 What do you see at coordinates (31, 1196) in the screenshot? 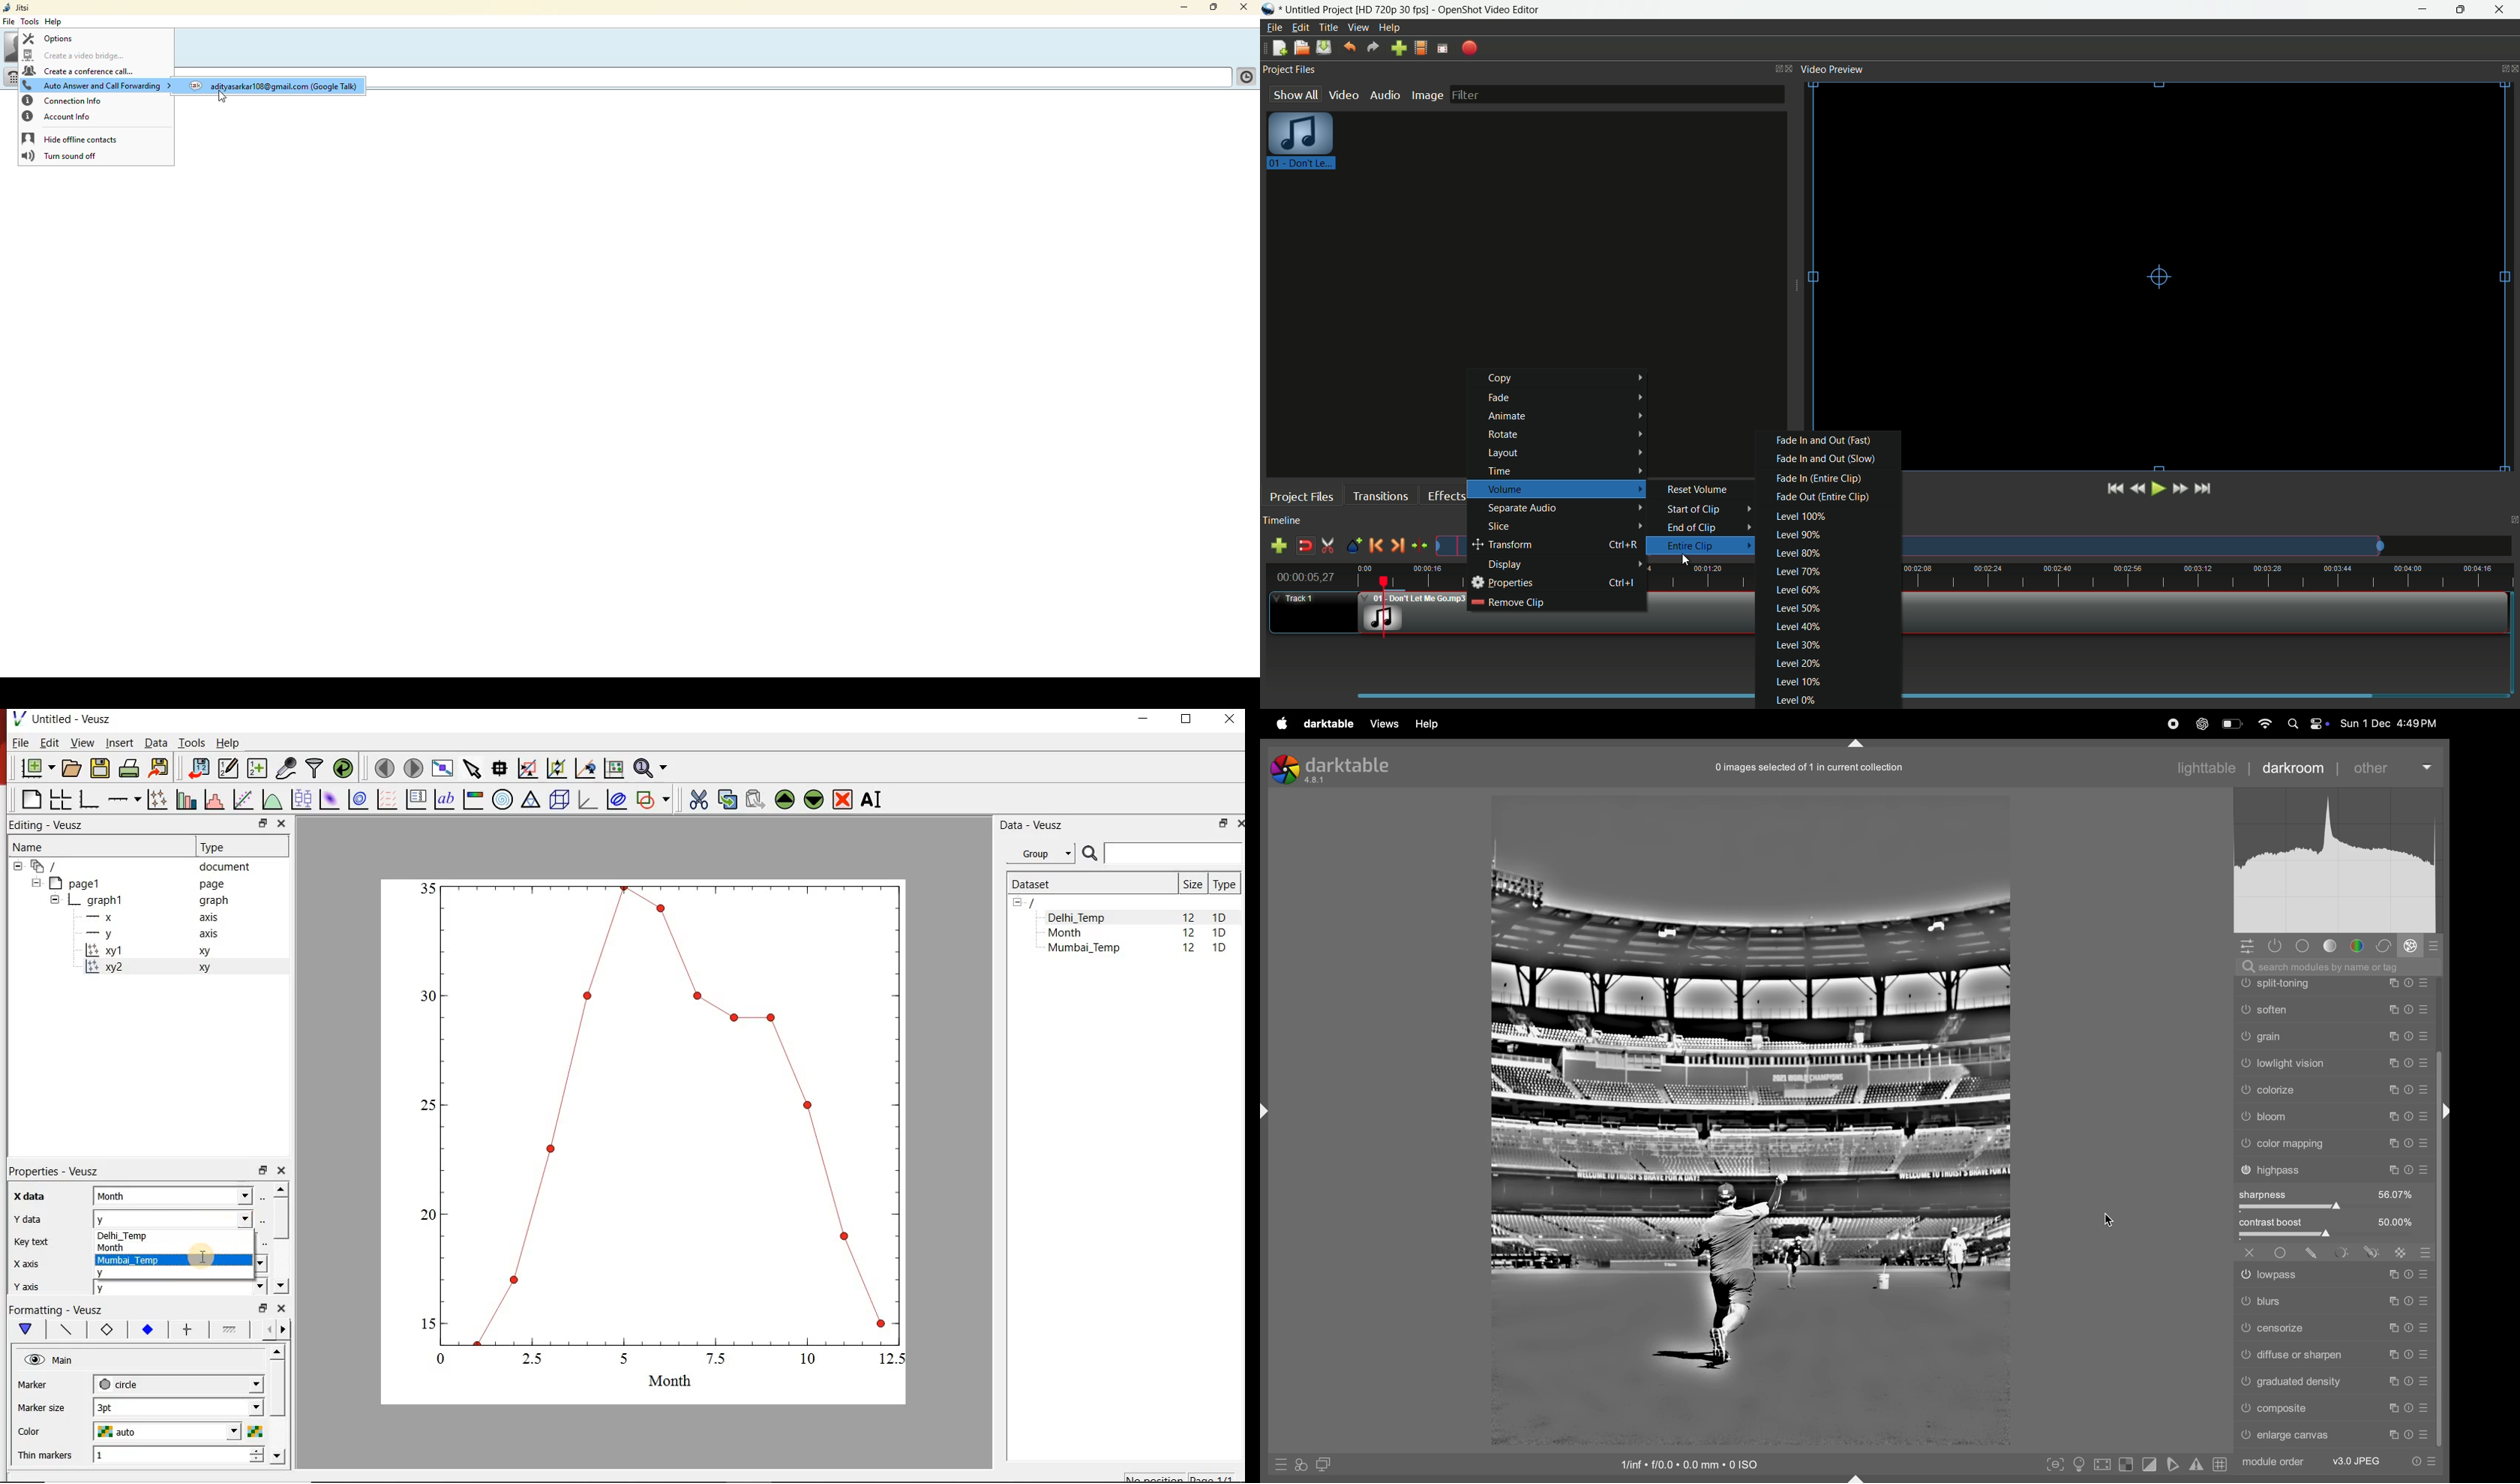
I see `x-data` at bounding box center [31, 1196].